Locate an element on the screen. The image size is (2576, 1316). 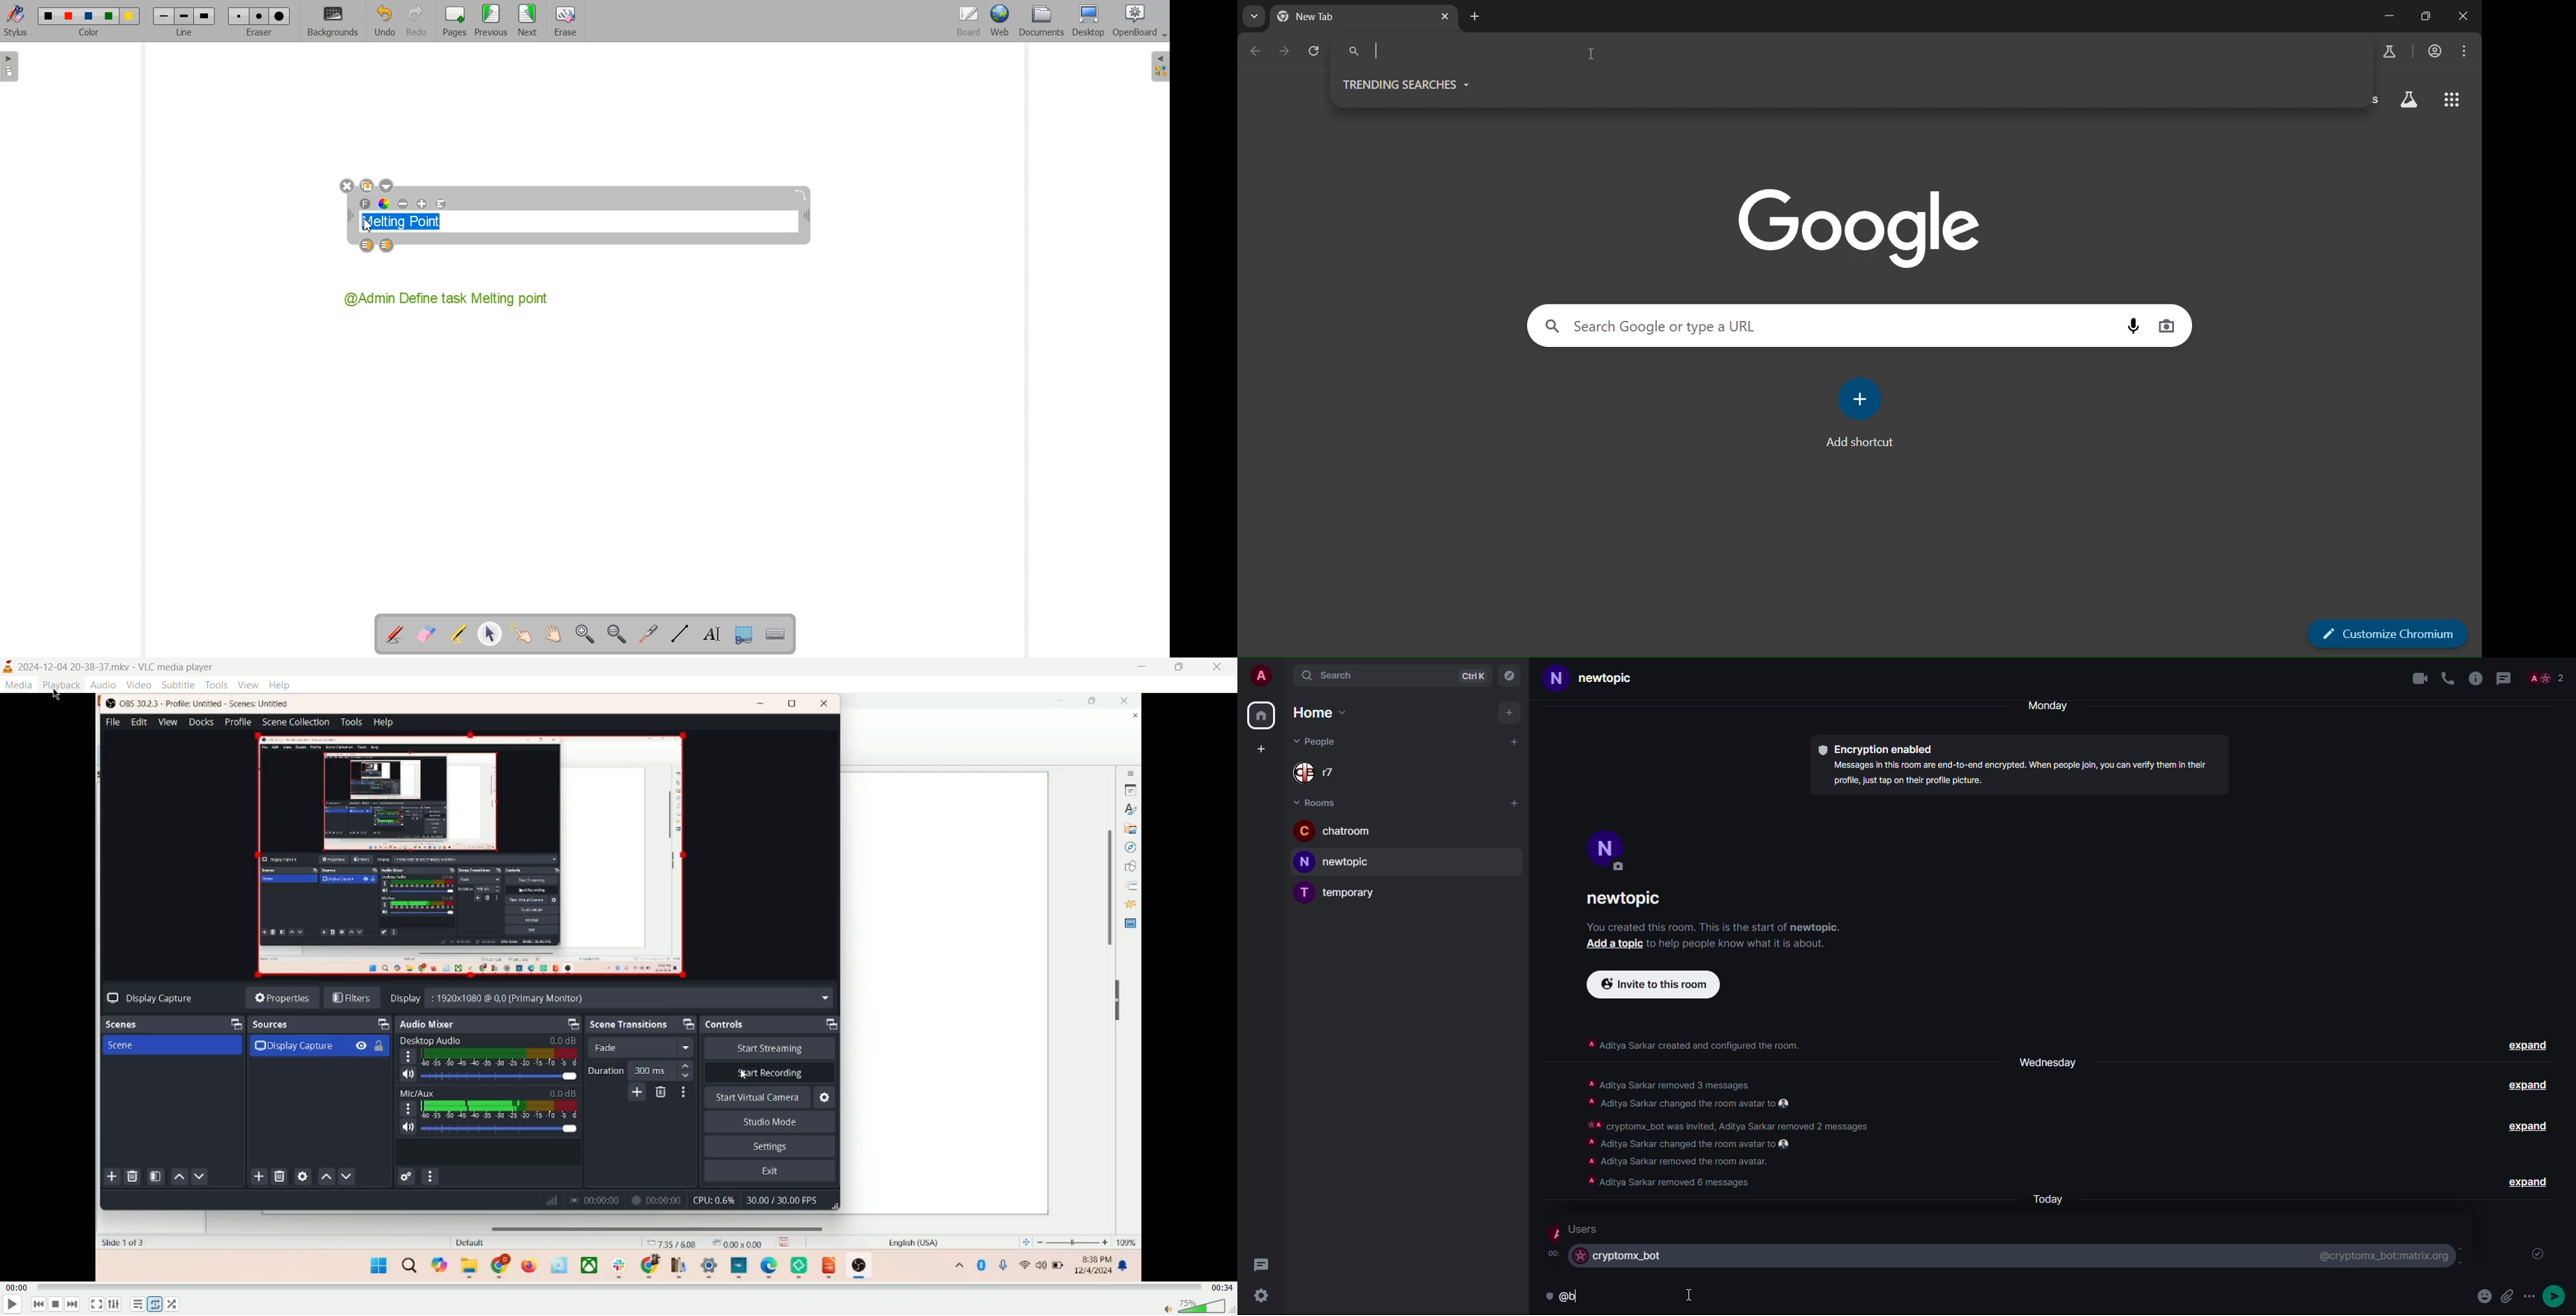
New Tab is located at coordinates (1323, 19).